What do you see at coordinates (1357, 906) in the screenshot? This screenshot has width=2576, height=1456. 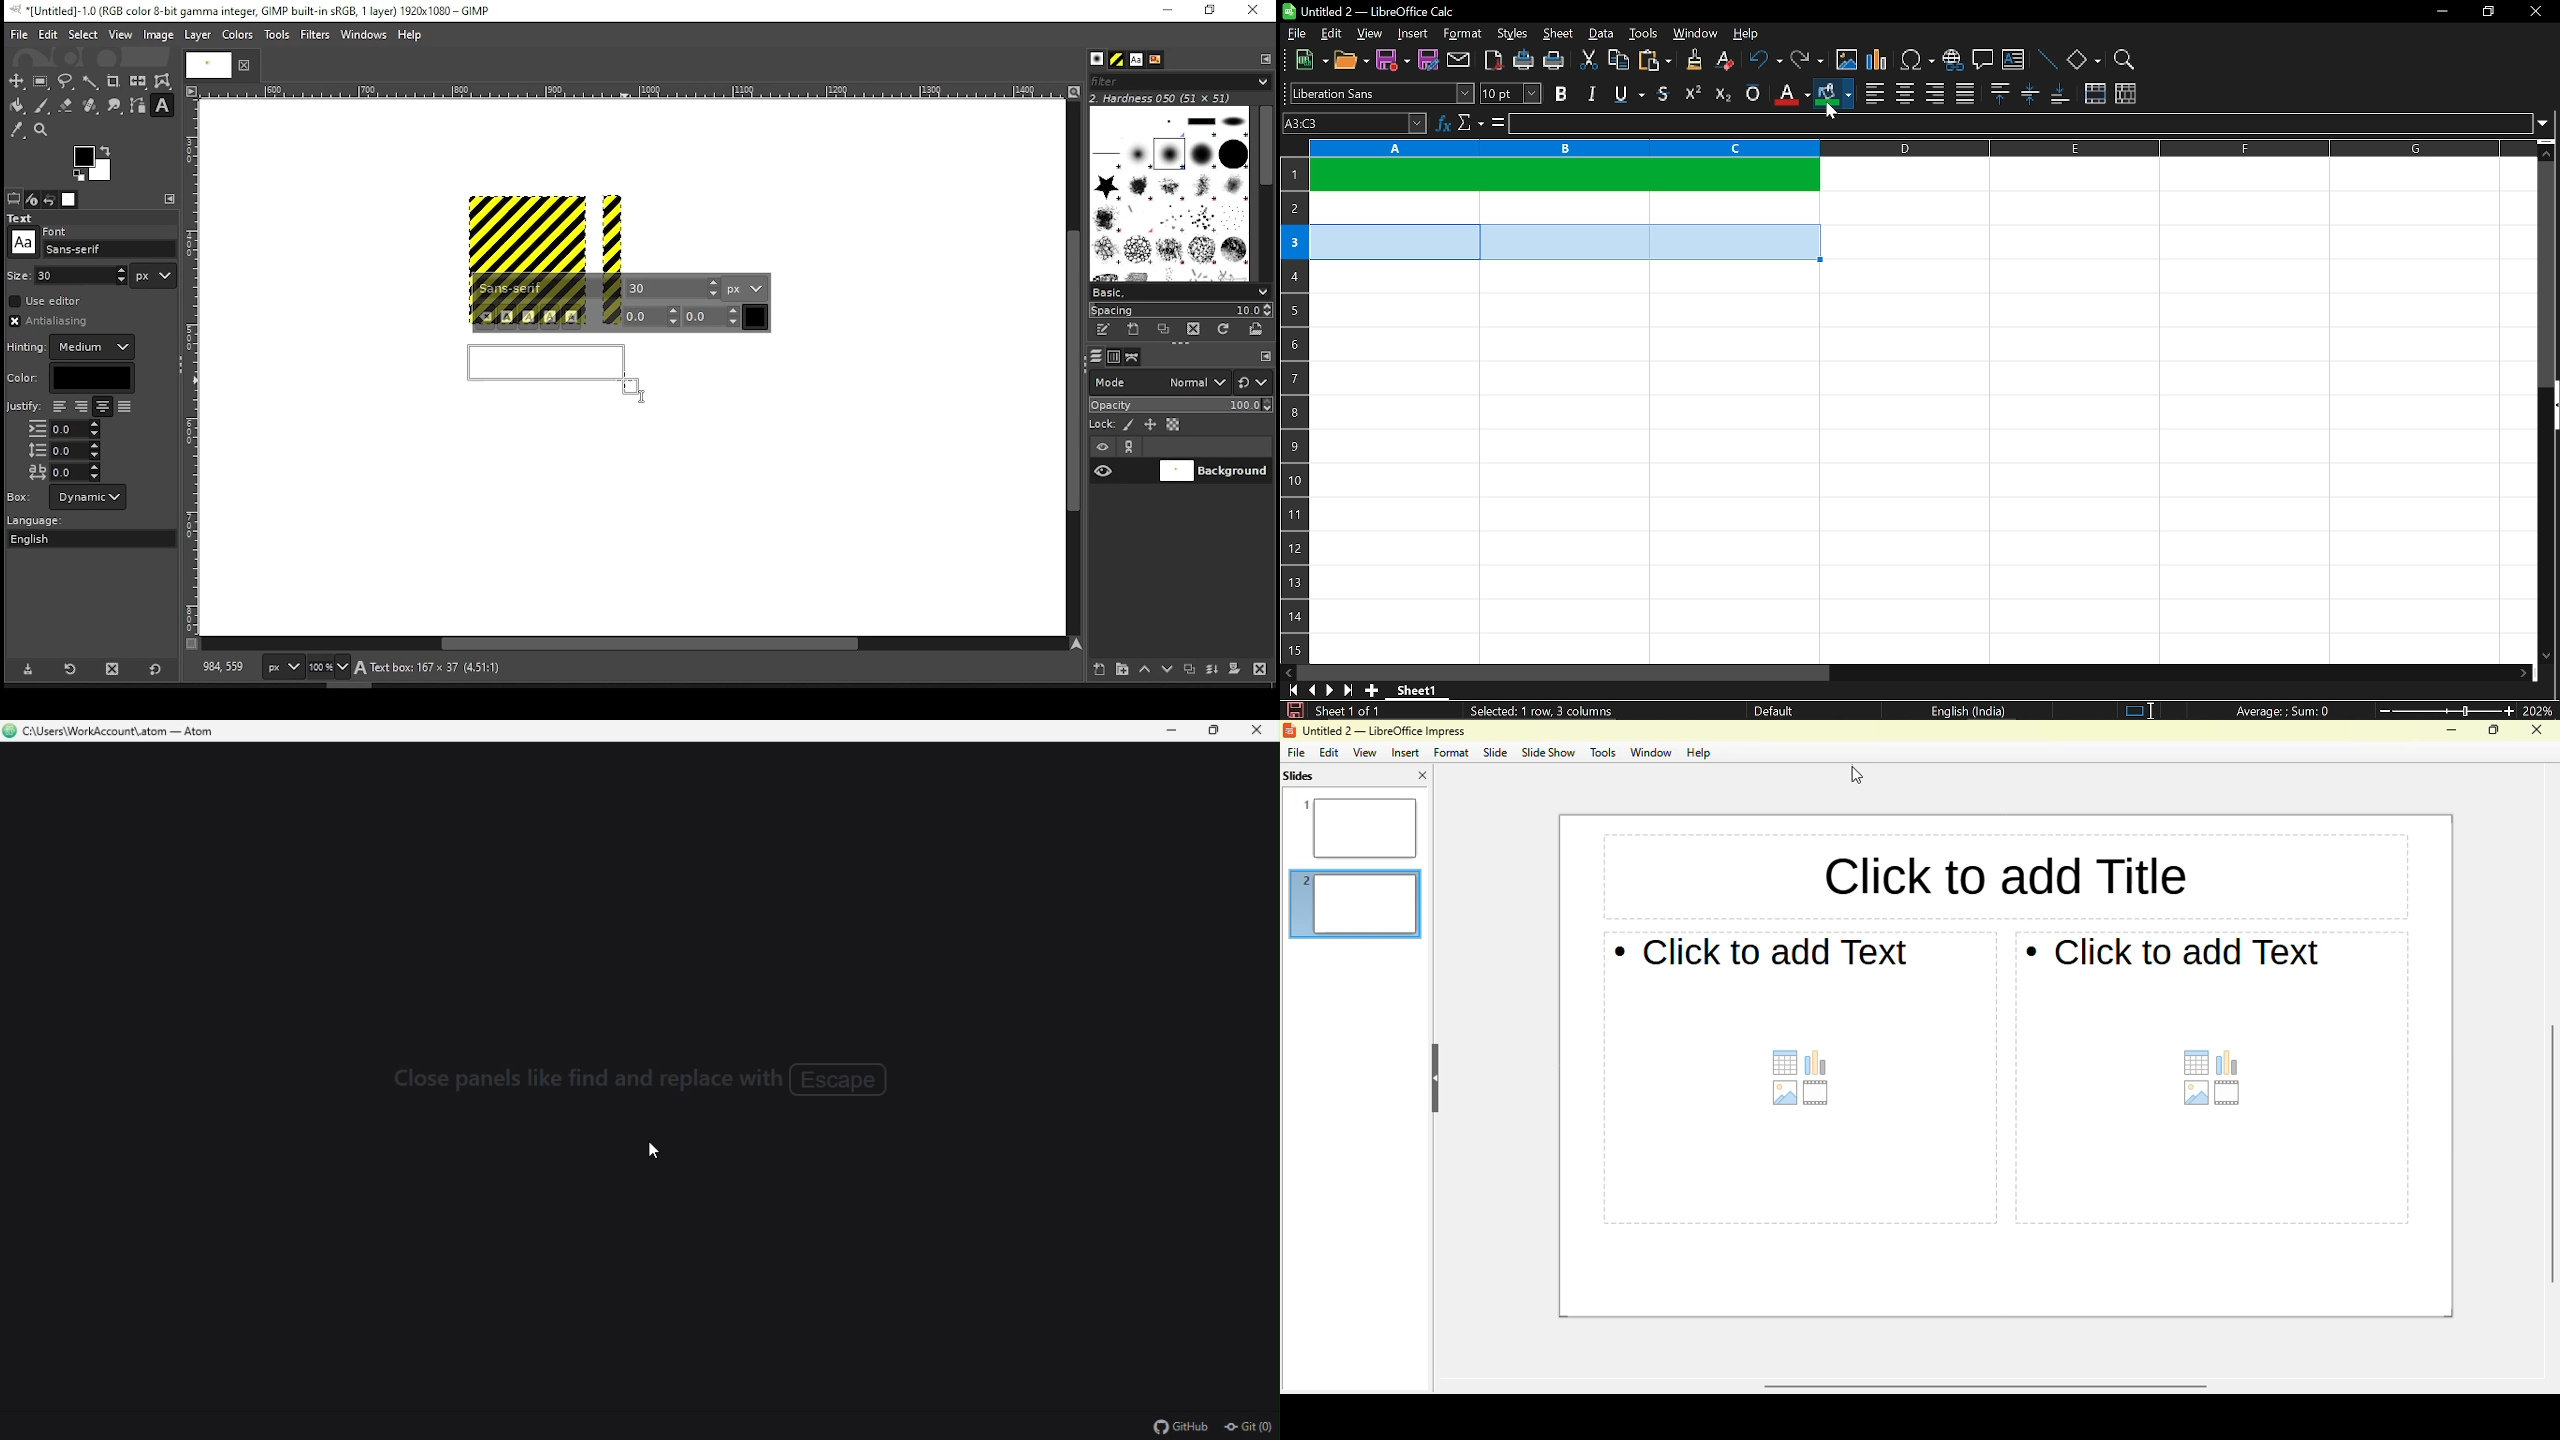 I see `slide 2` at bounding box center [1357, 906].